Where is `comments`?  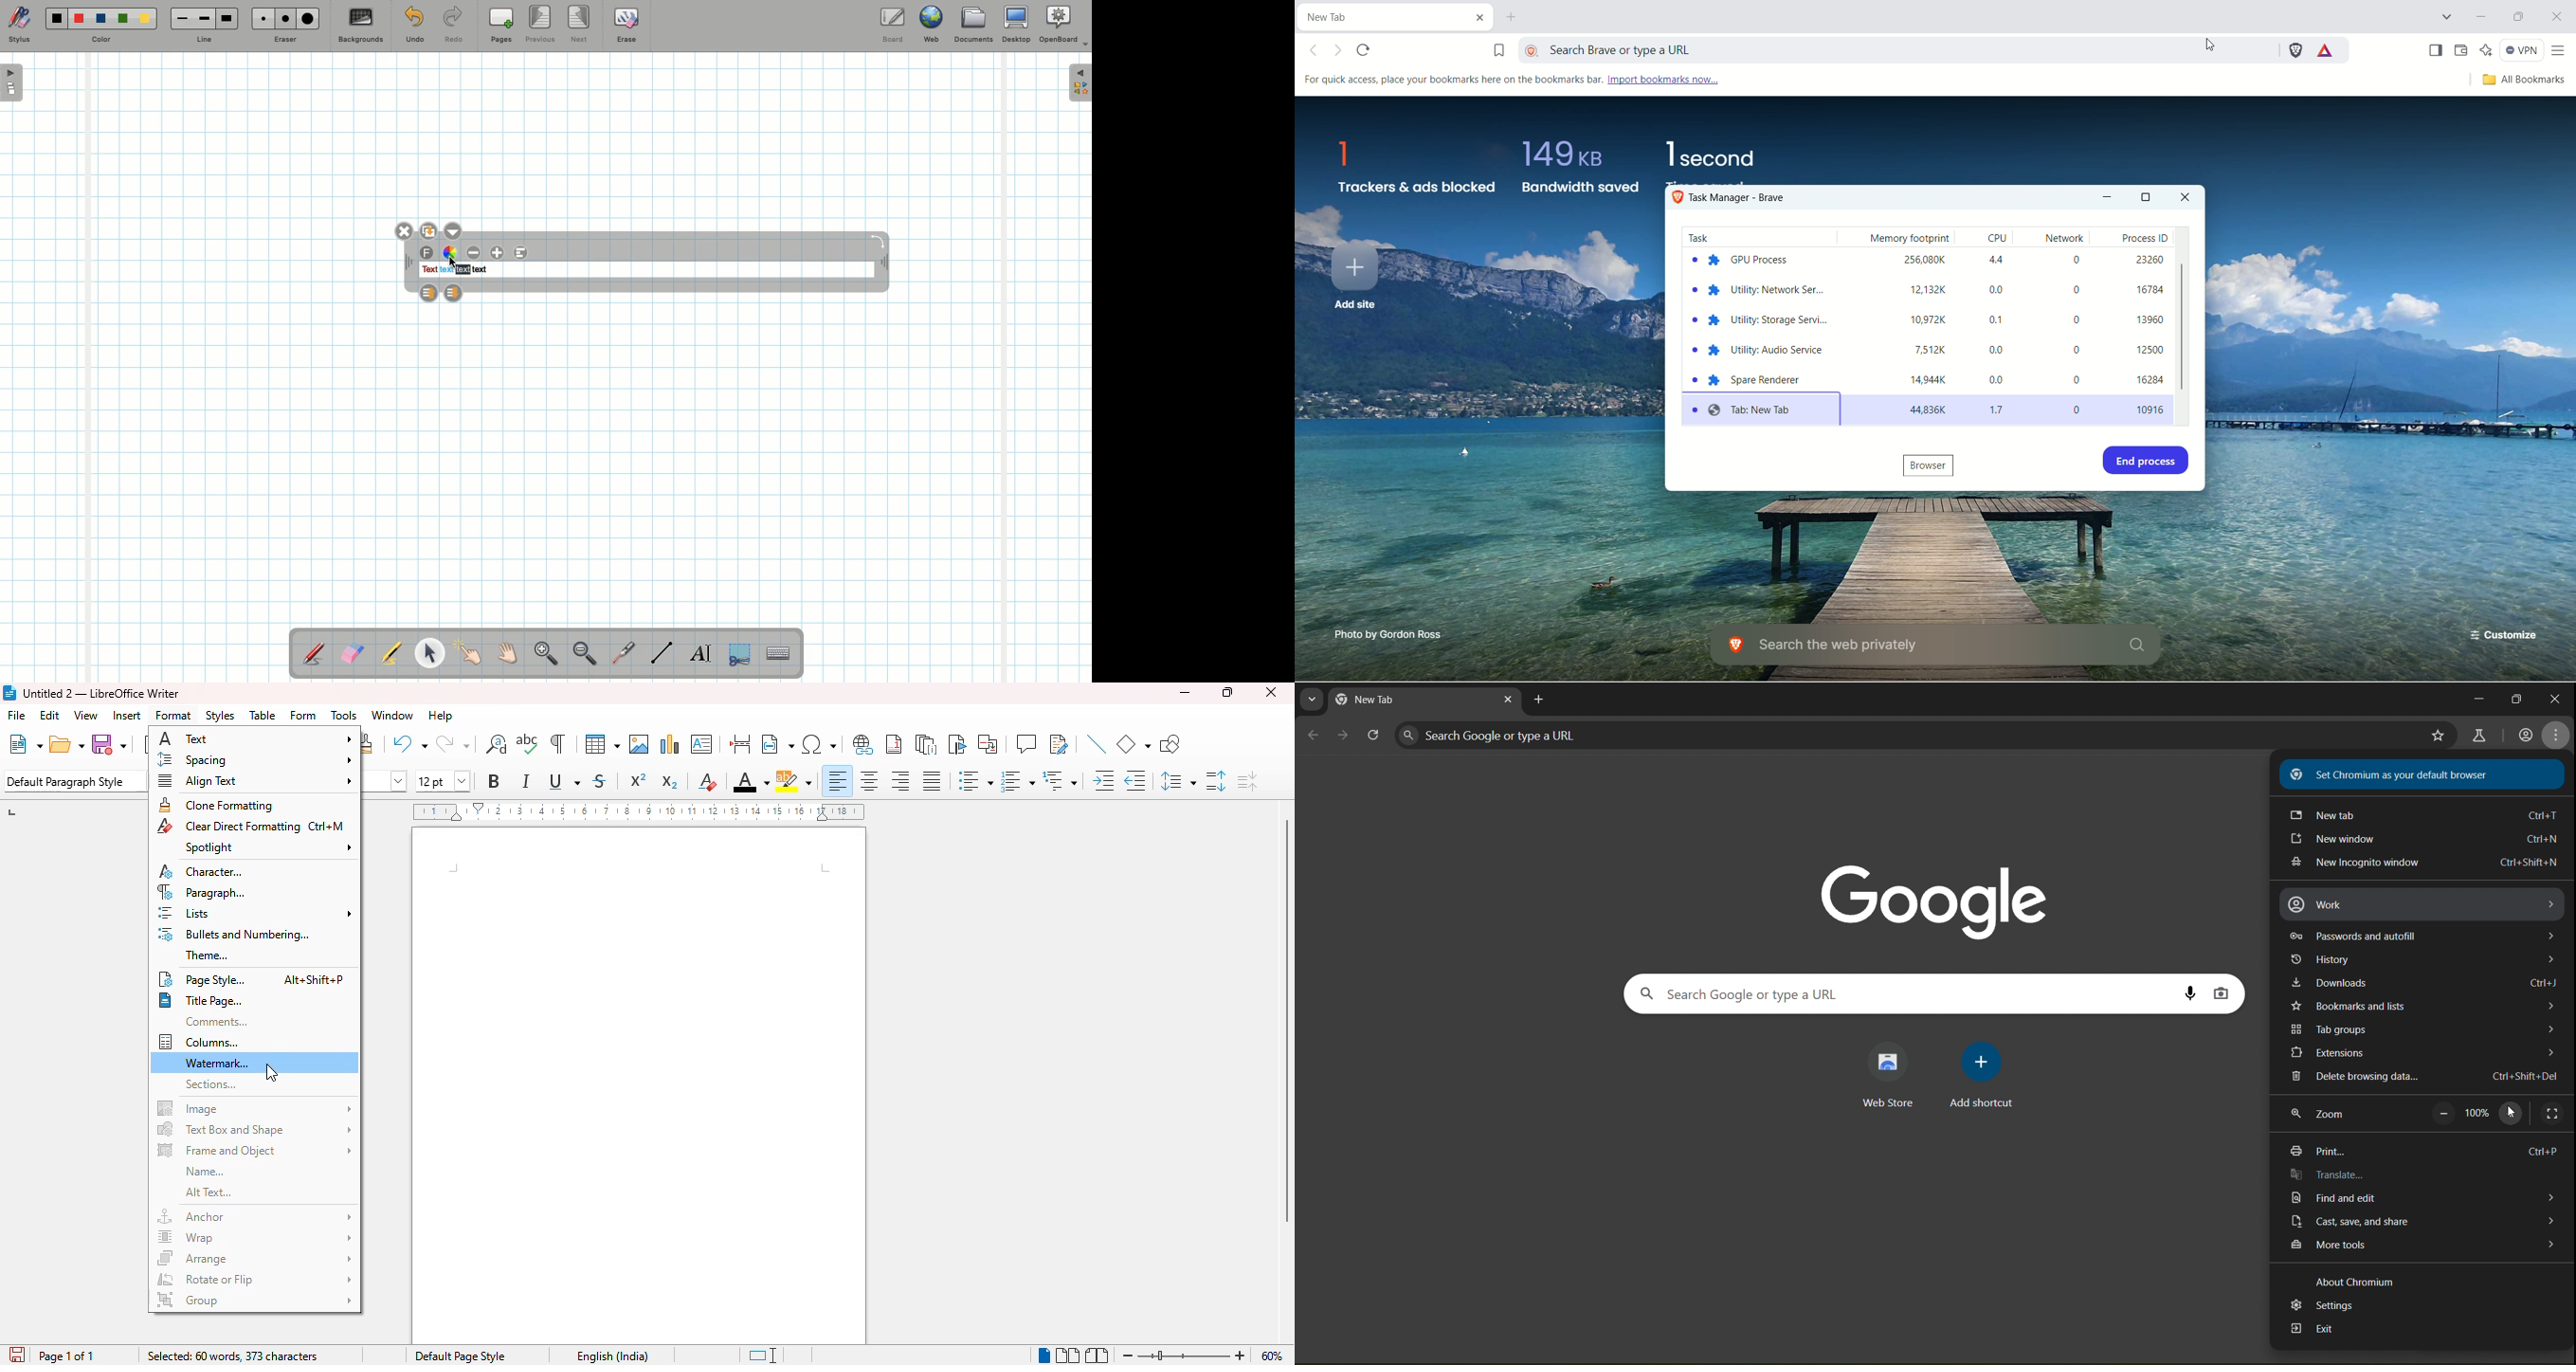 comments is located at coordinates (216, 1022).